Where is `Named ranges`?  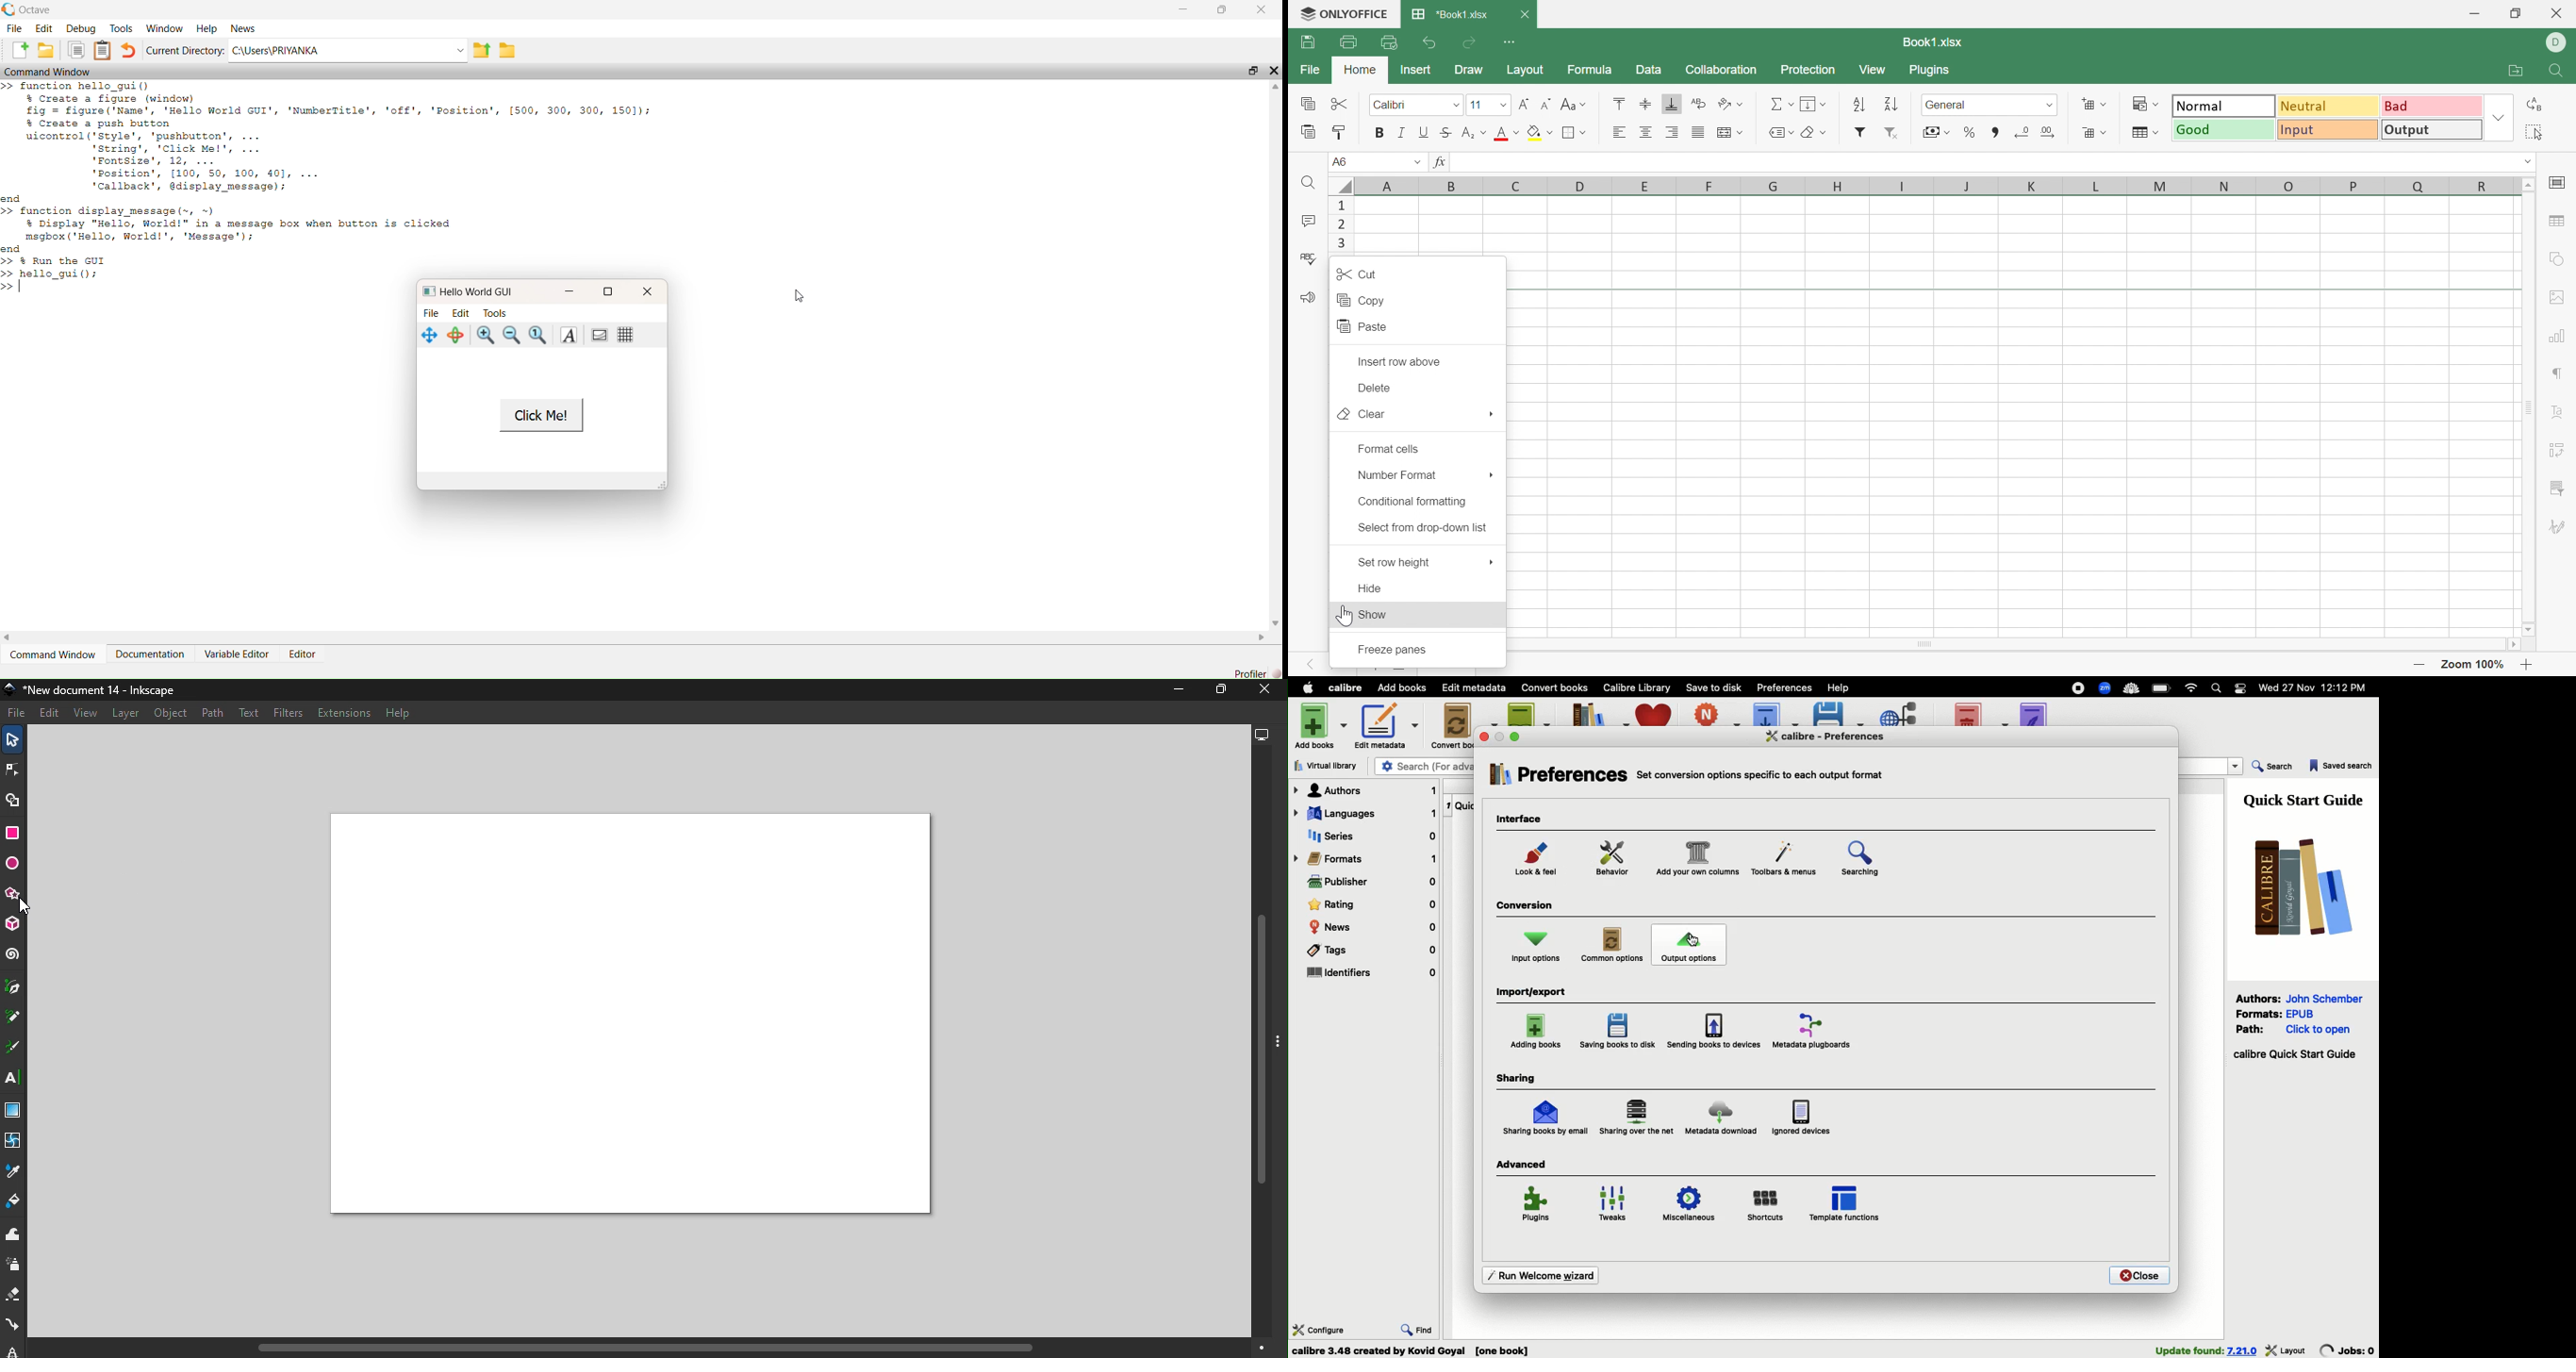 Named ranges is located at coordinates (1782, 132).